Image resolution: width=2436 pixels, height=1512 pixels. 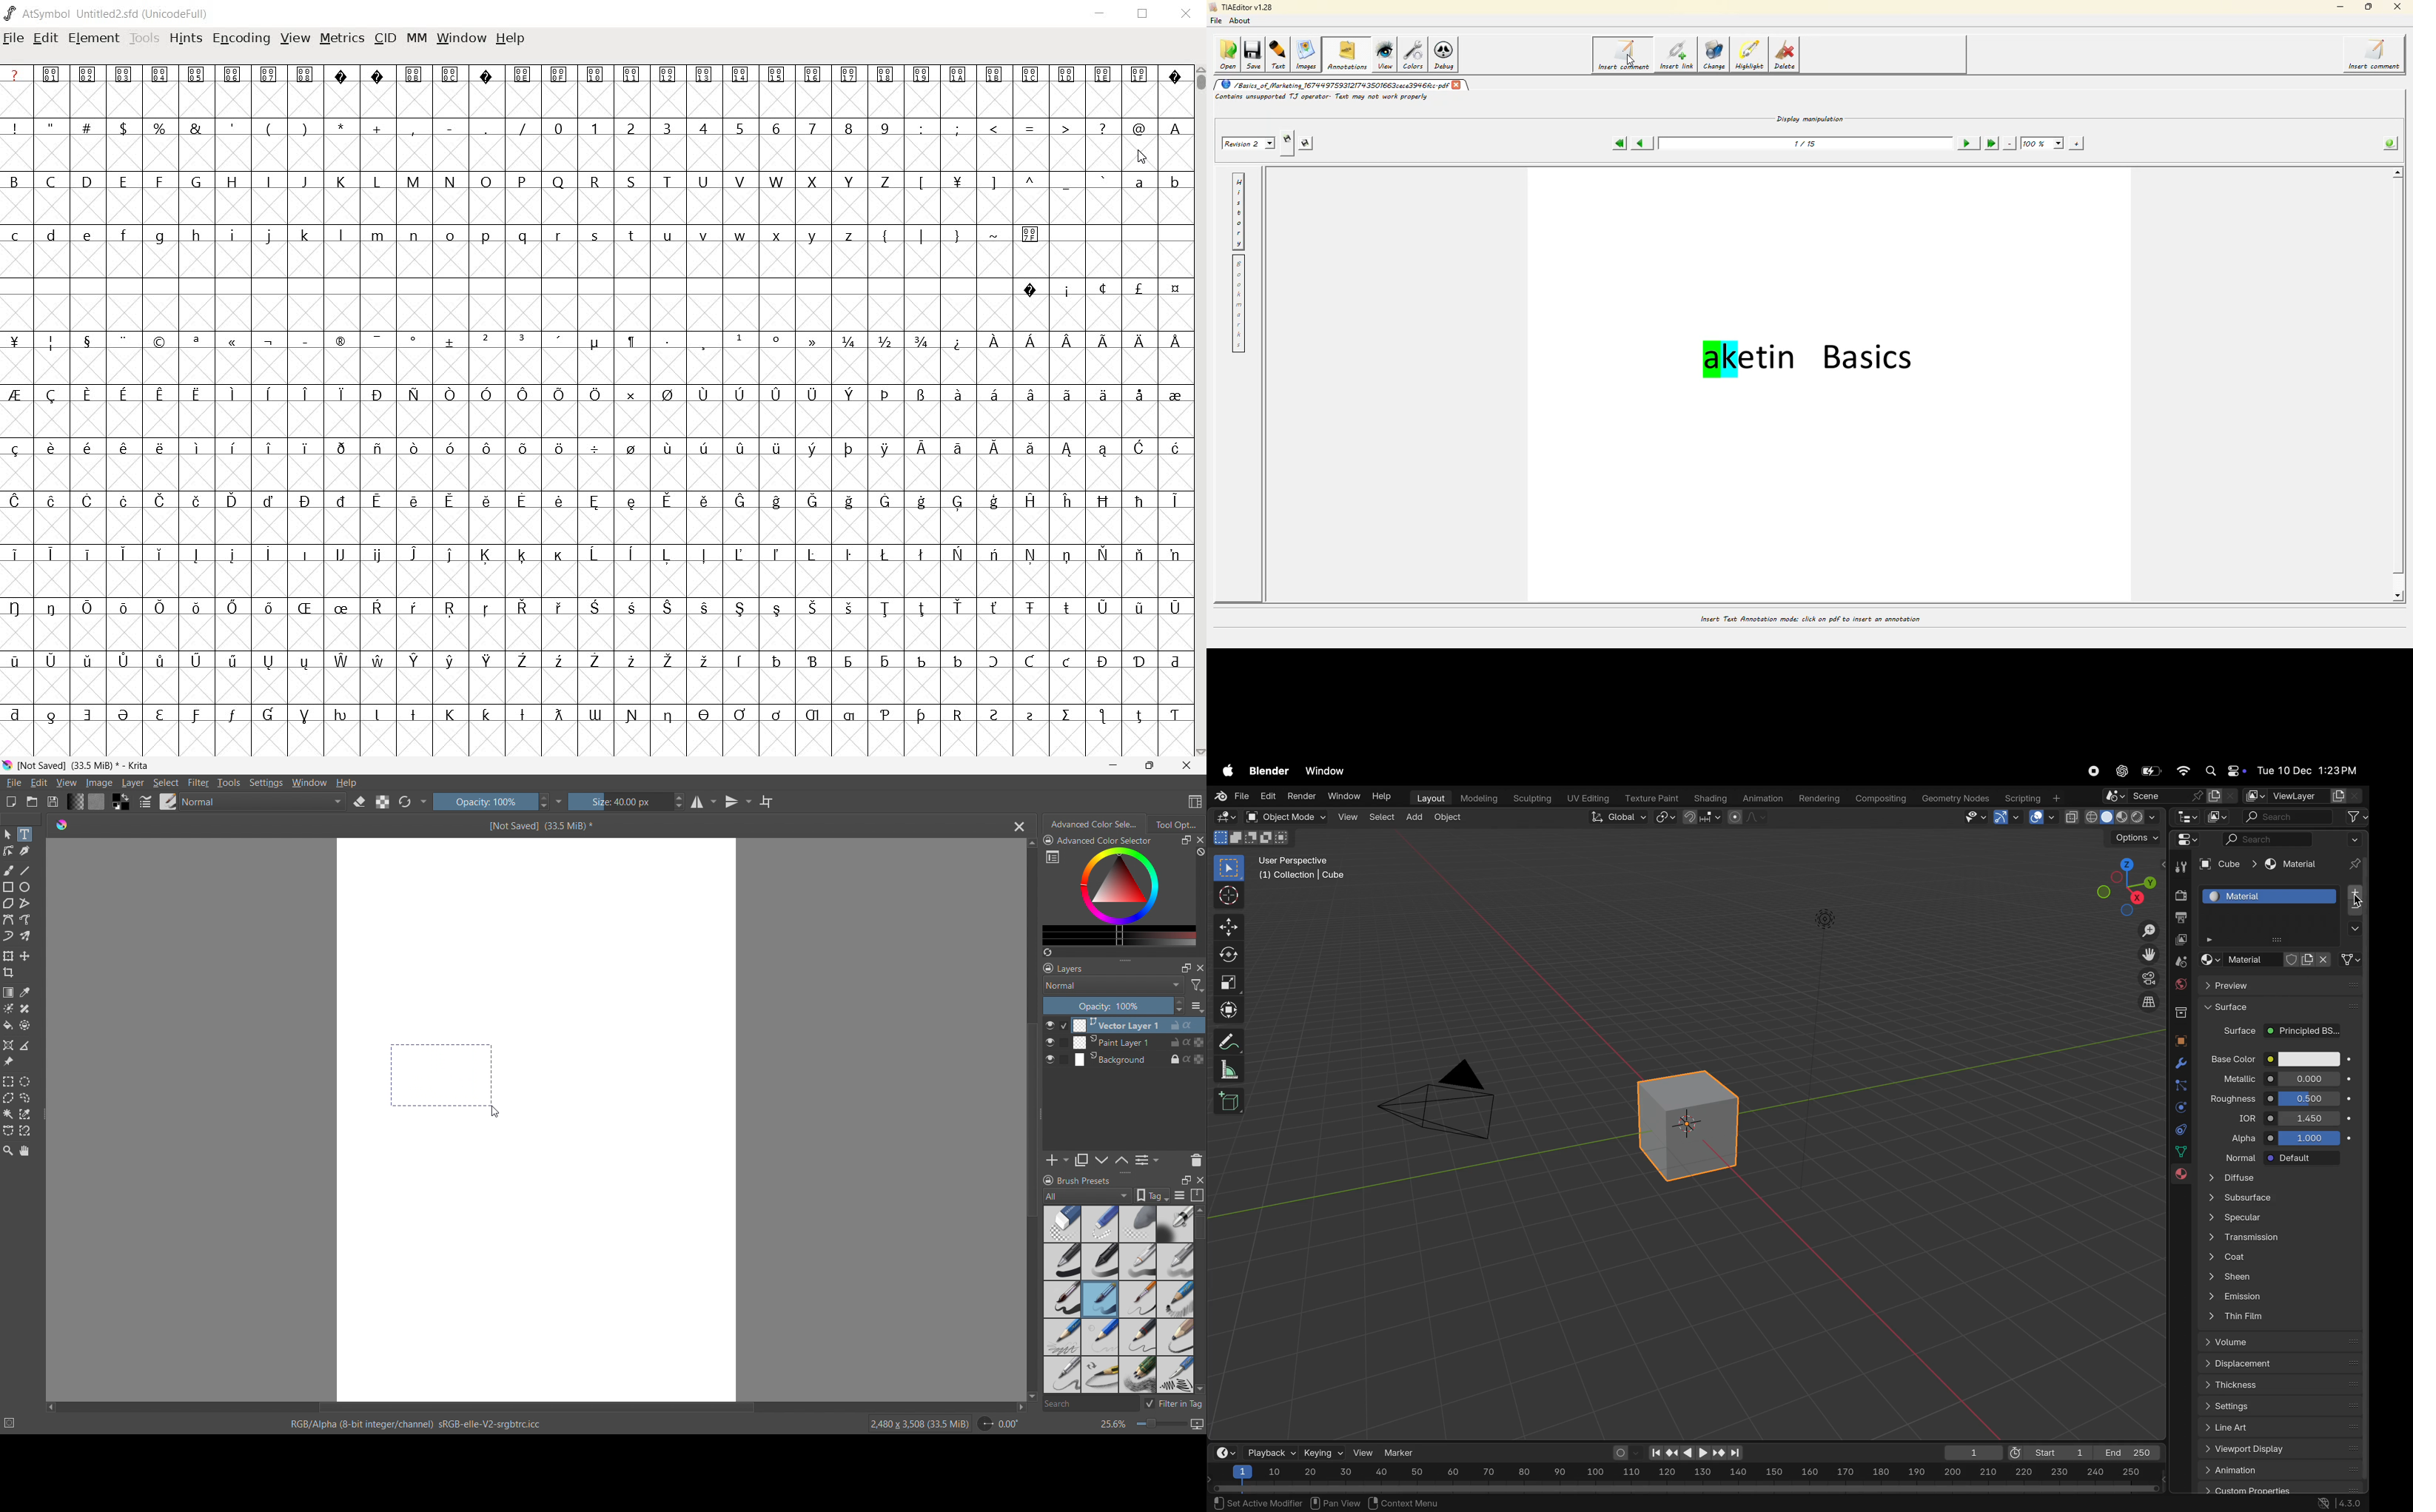 What do you see at coordinates (25, 1098) in the screenshot?
I see `freehand selection tool` at bounding box center [25, 1098].